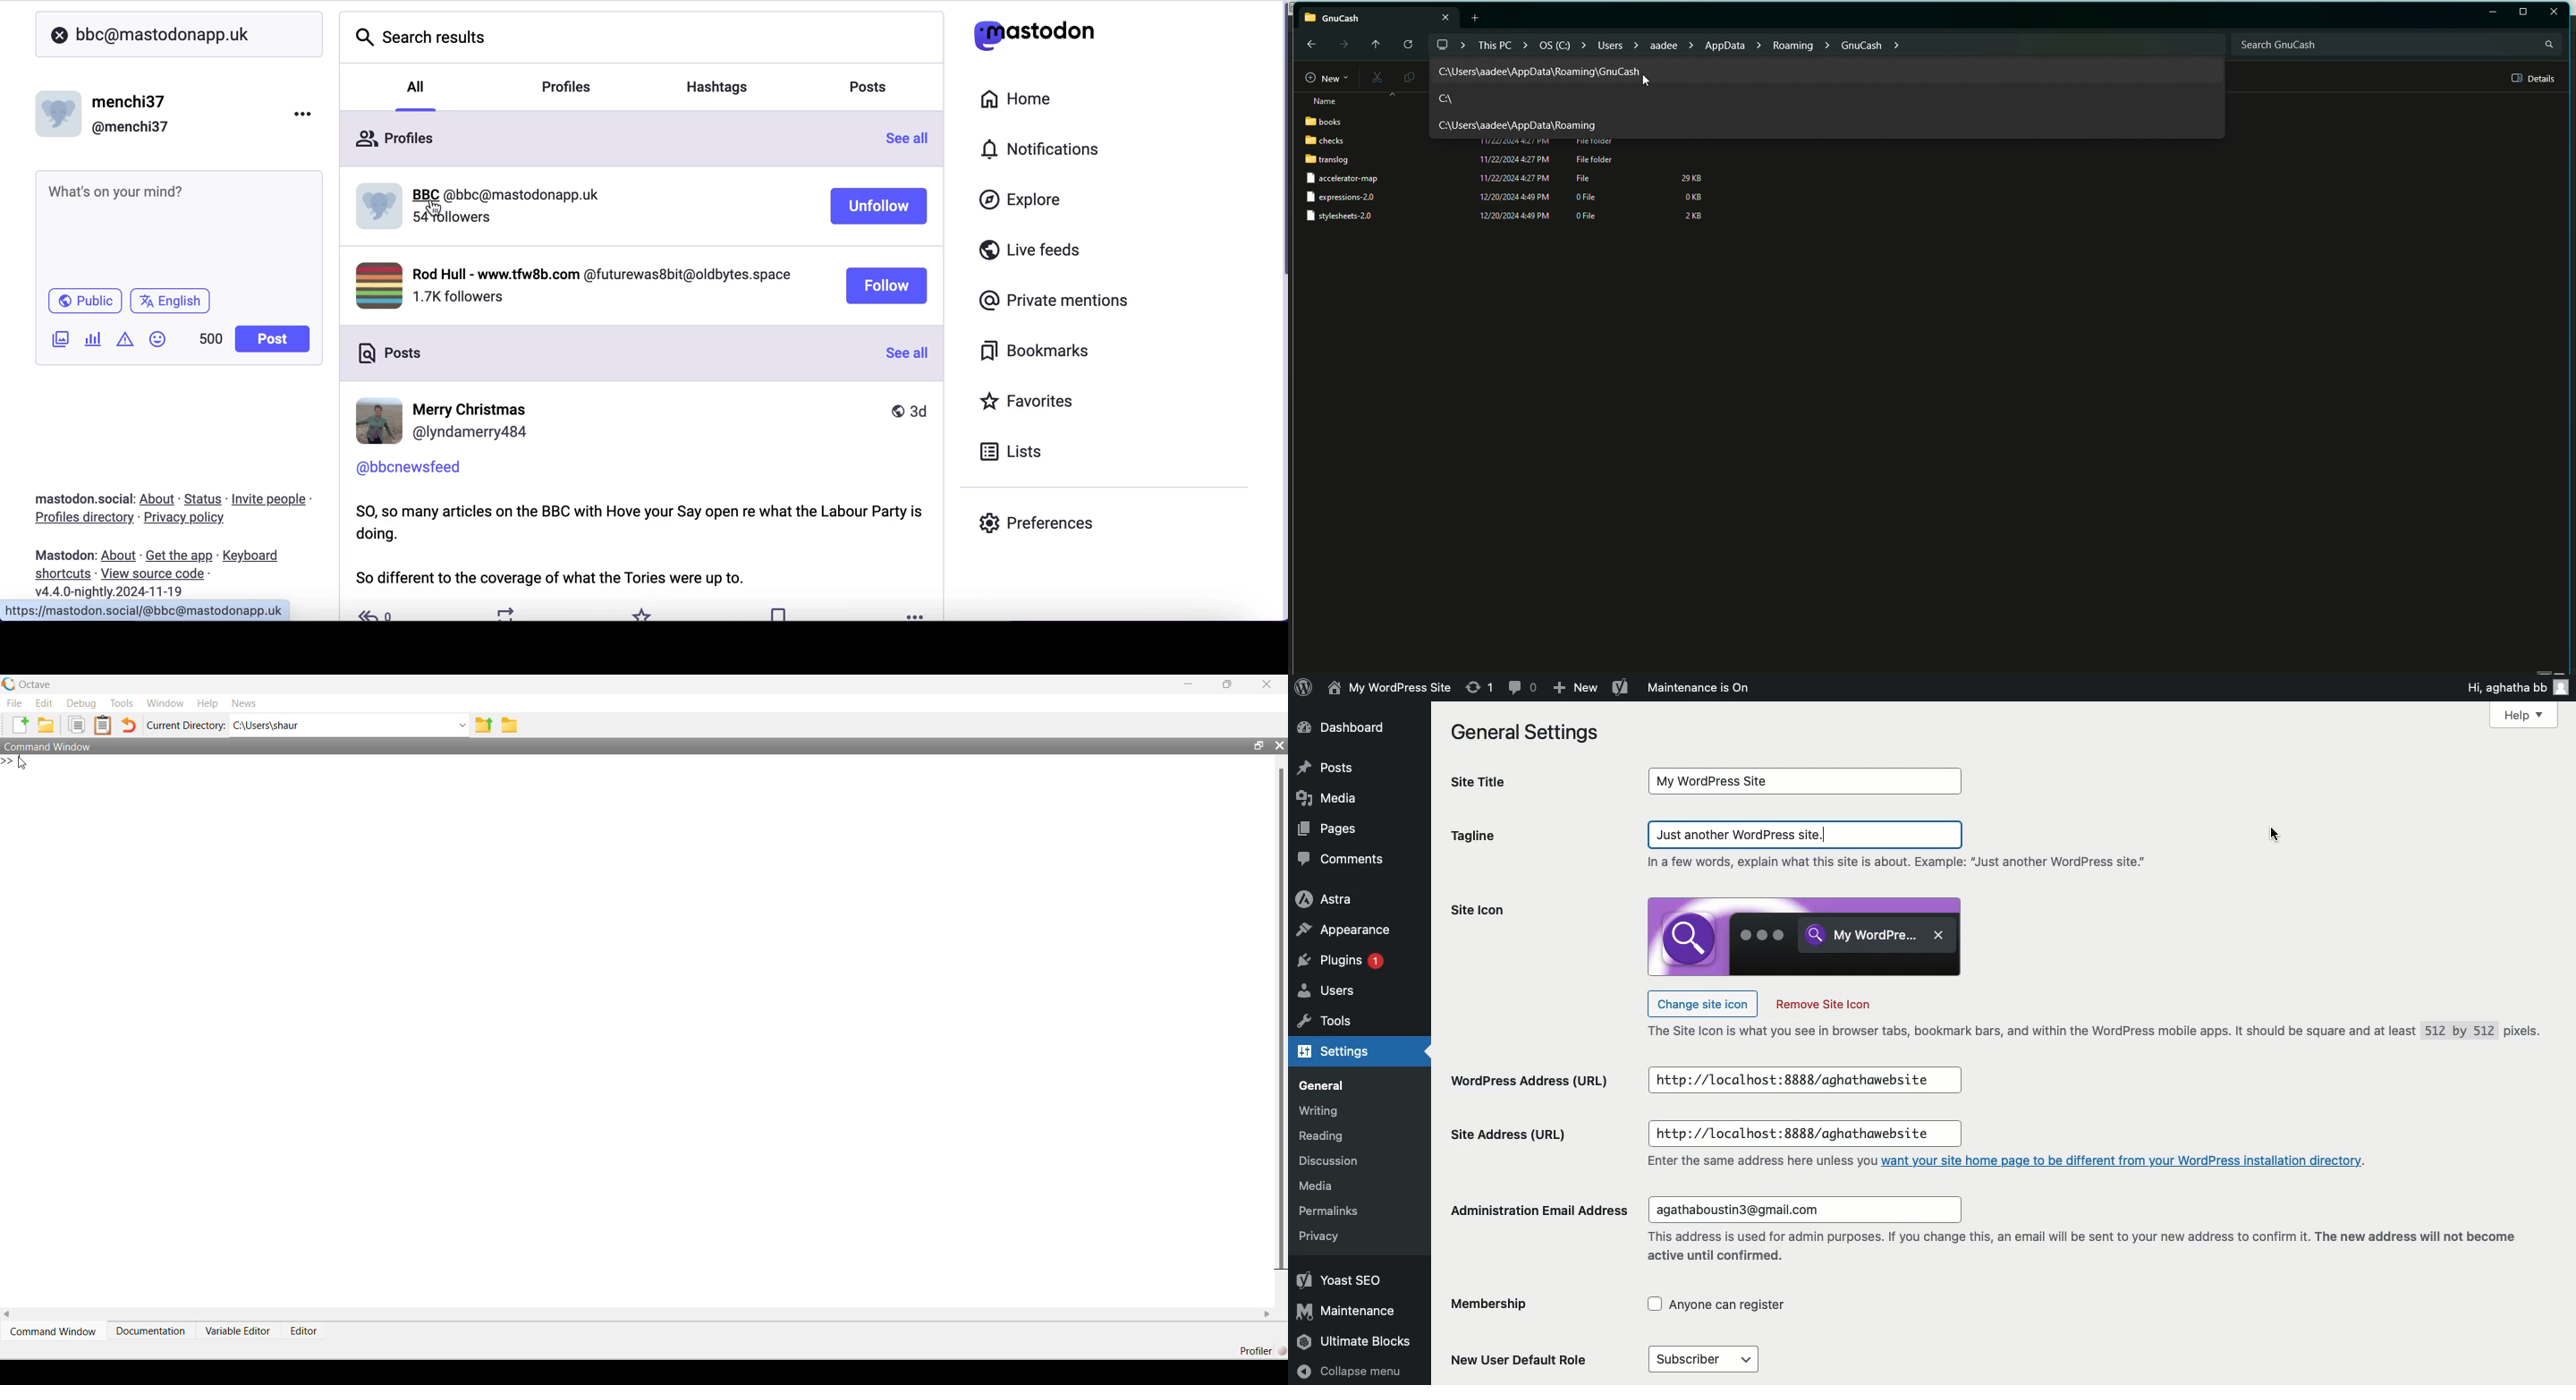 This screenshot has width=2576, height=1400. What do you see at coordinates (1344, 963) in the screenshot?
I see `Plugins` at bounding box center [1344, 963].